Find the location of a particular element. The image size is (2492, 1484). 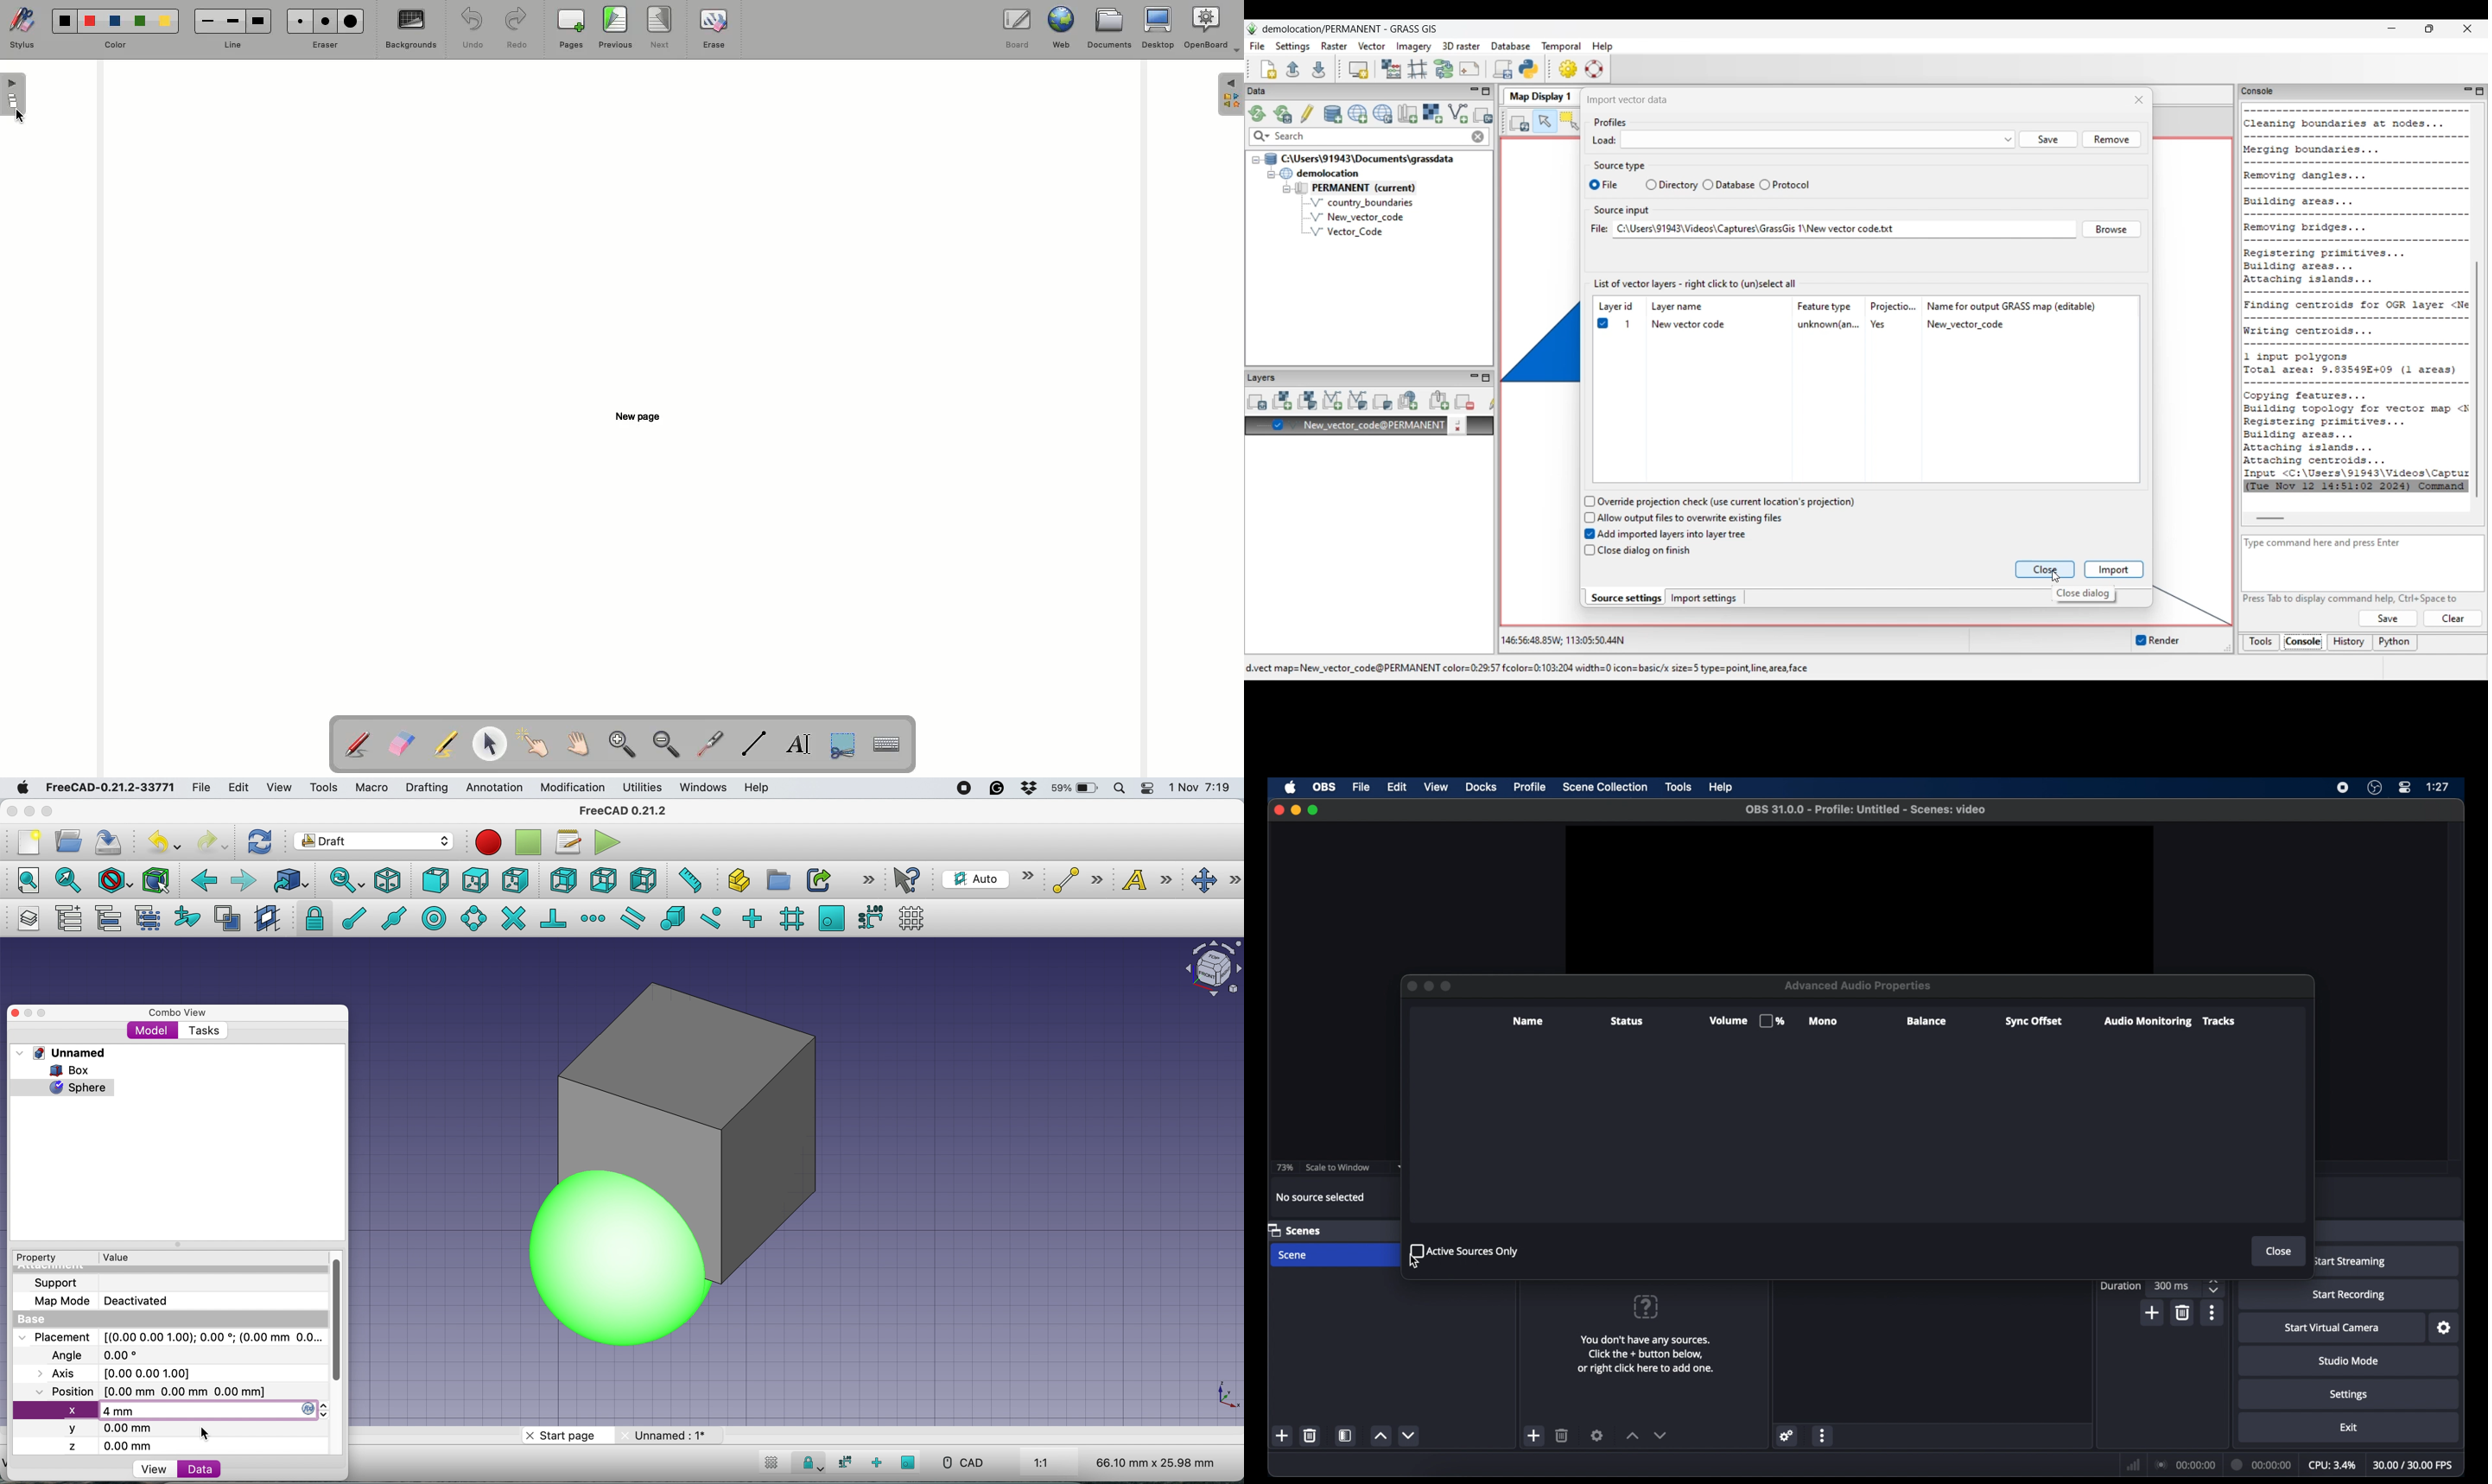

duration is located at coordinates (2121, 1285).